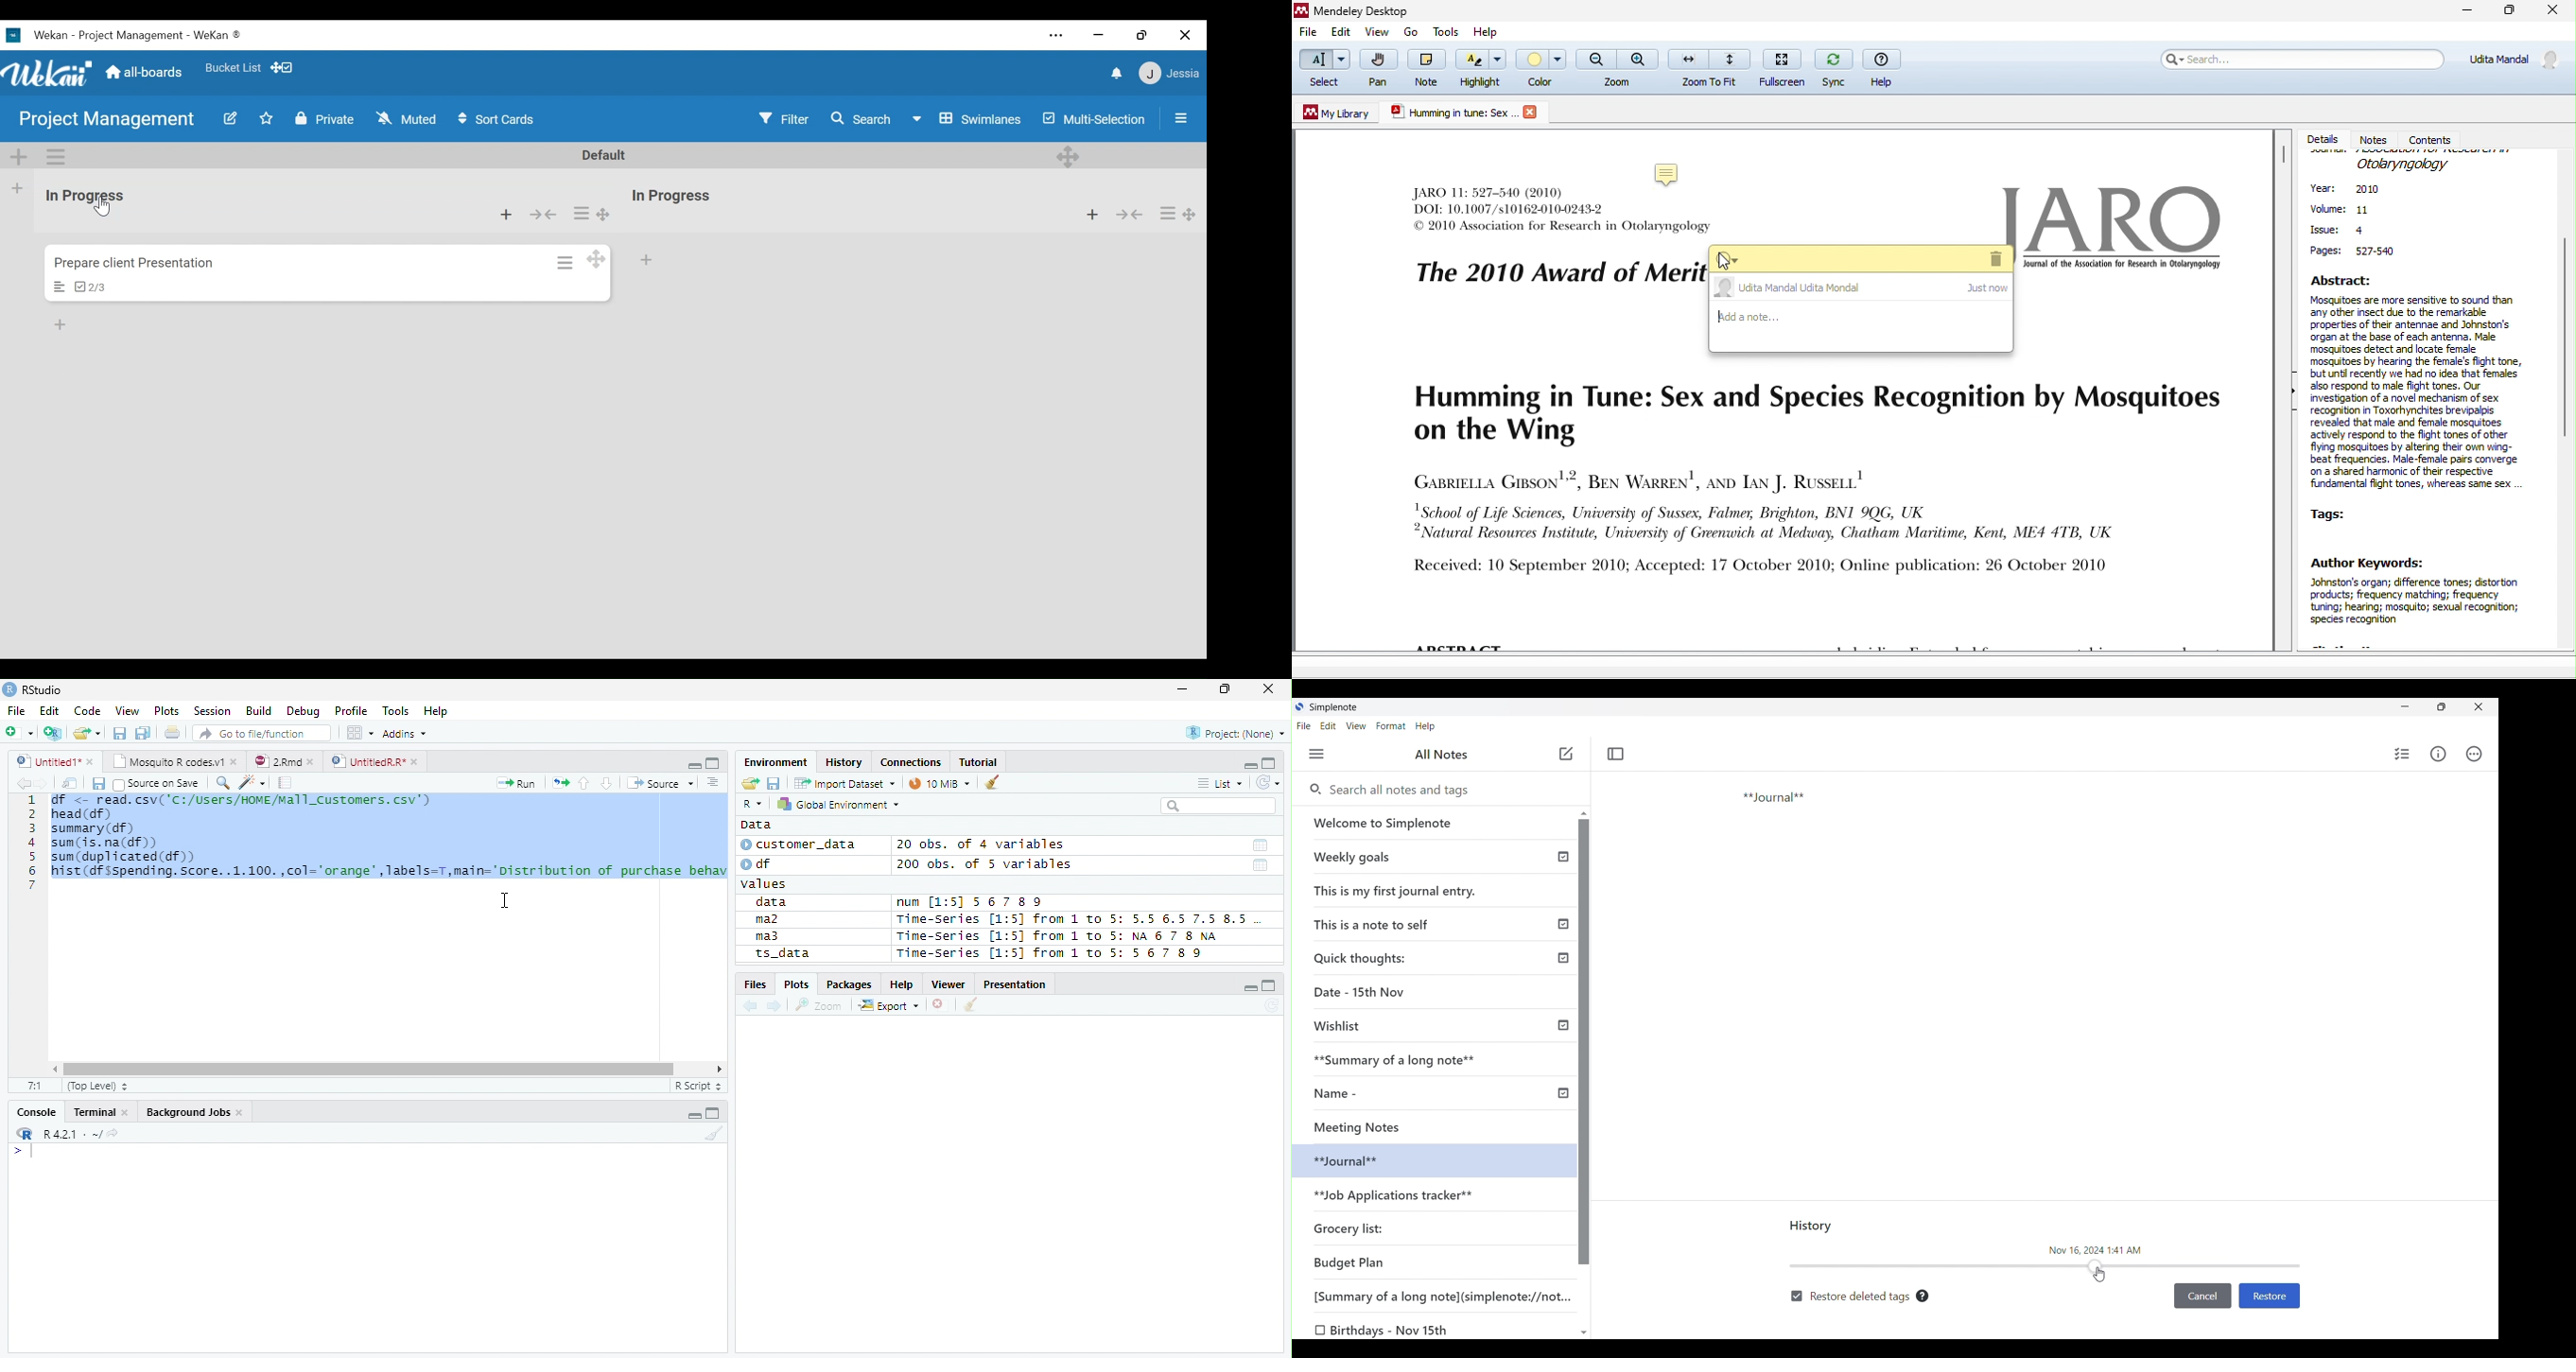 The height and width of the screenshot is (1372, 2576). Describe the element at coordinates (1248, 764) in the screenshot. I see `Minimze` at that location.